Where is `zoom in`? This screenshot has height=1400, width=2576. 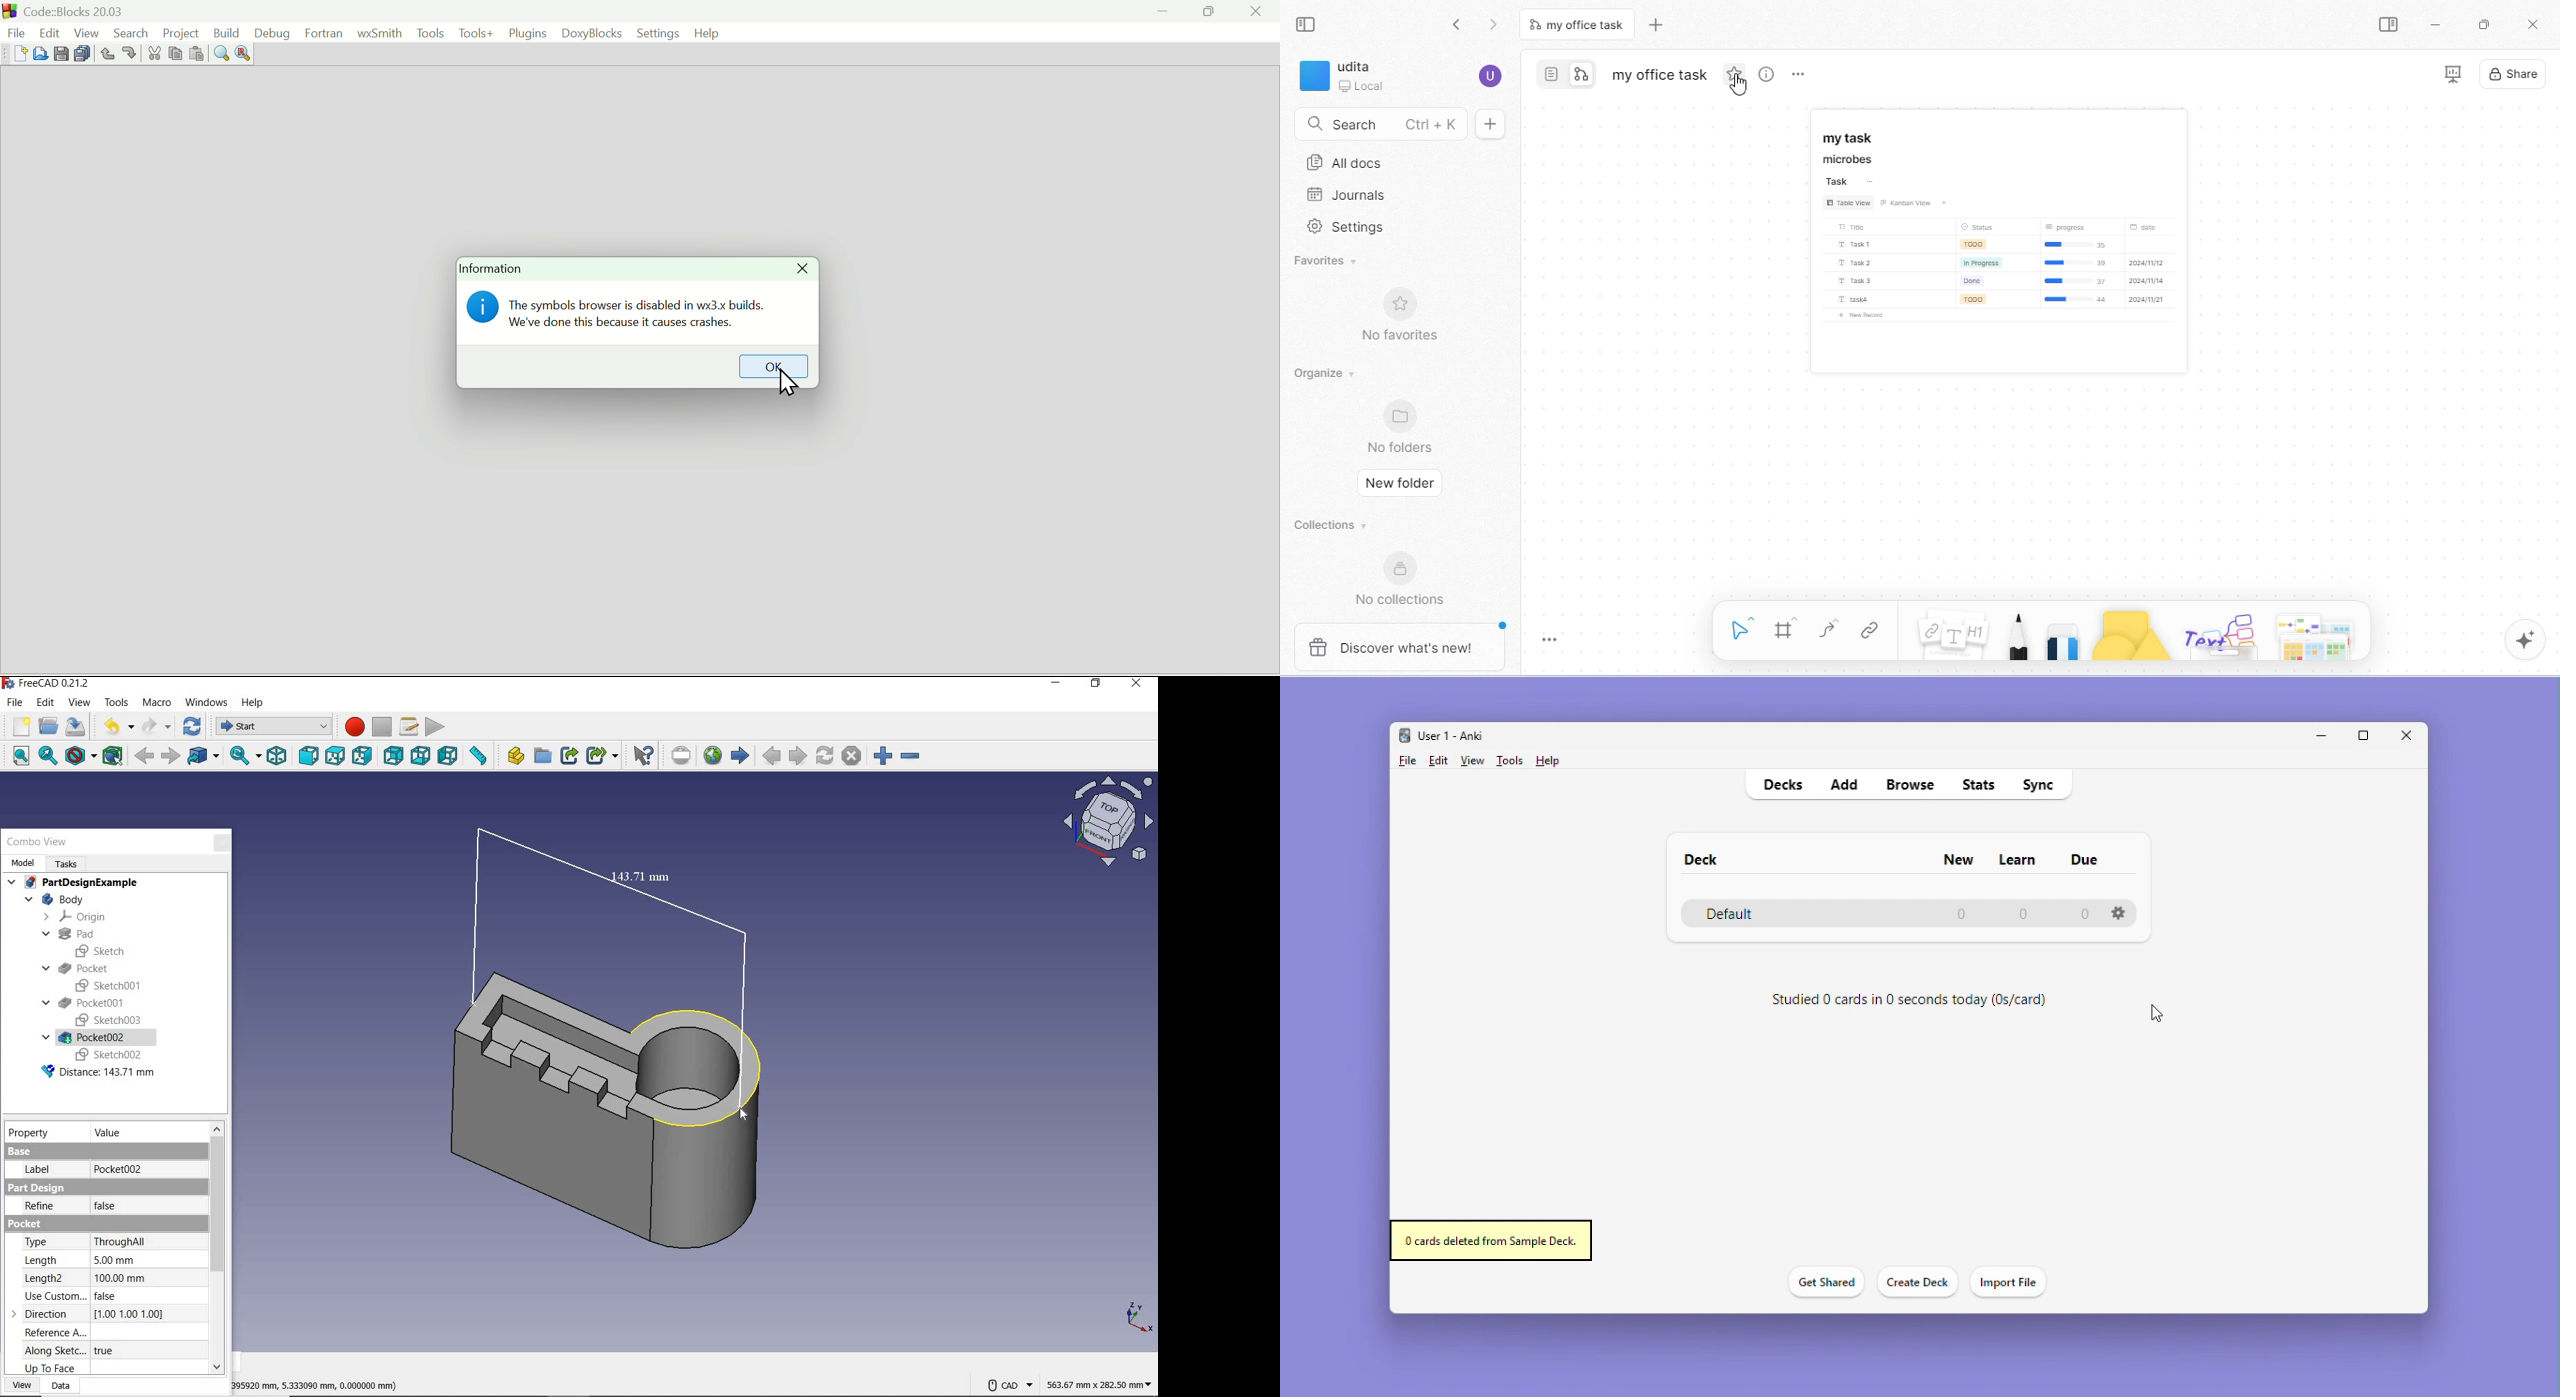
zoom in is located at coordinates (883, 756).